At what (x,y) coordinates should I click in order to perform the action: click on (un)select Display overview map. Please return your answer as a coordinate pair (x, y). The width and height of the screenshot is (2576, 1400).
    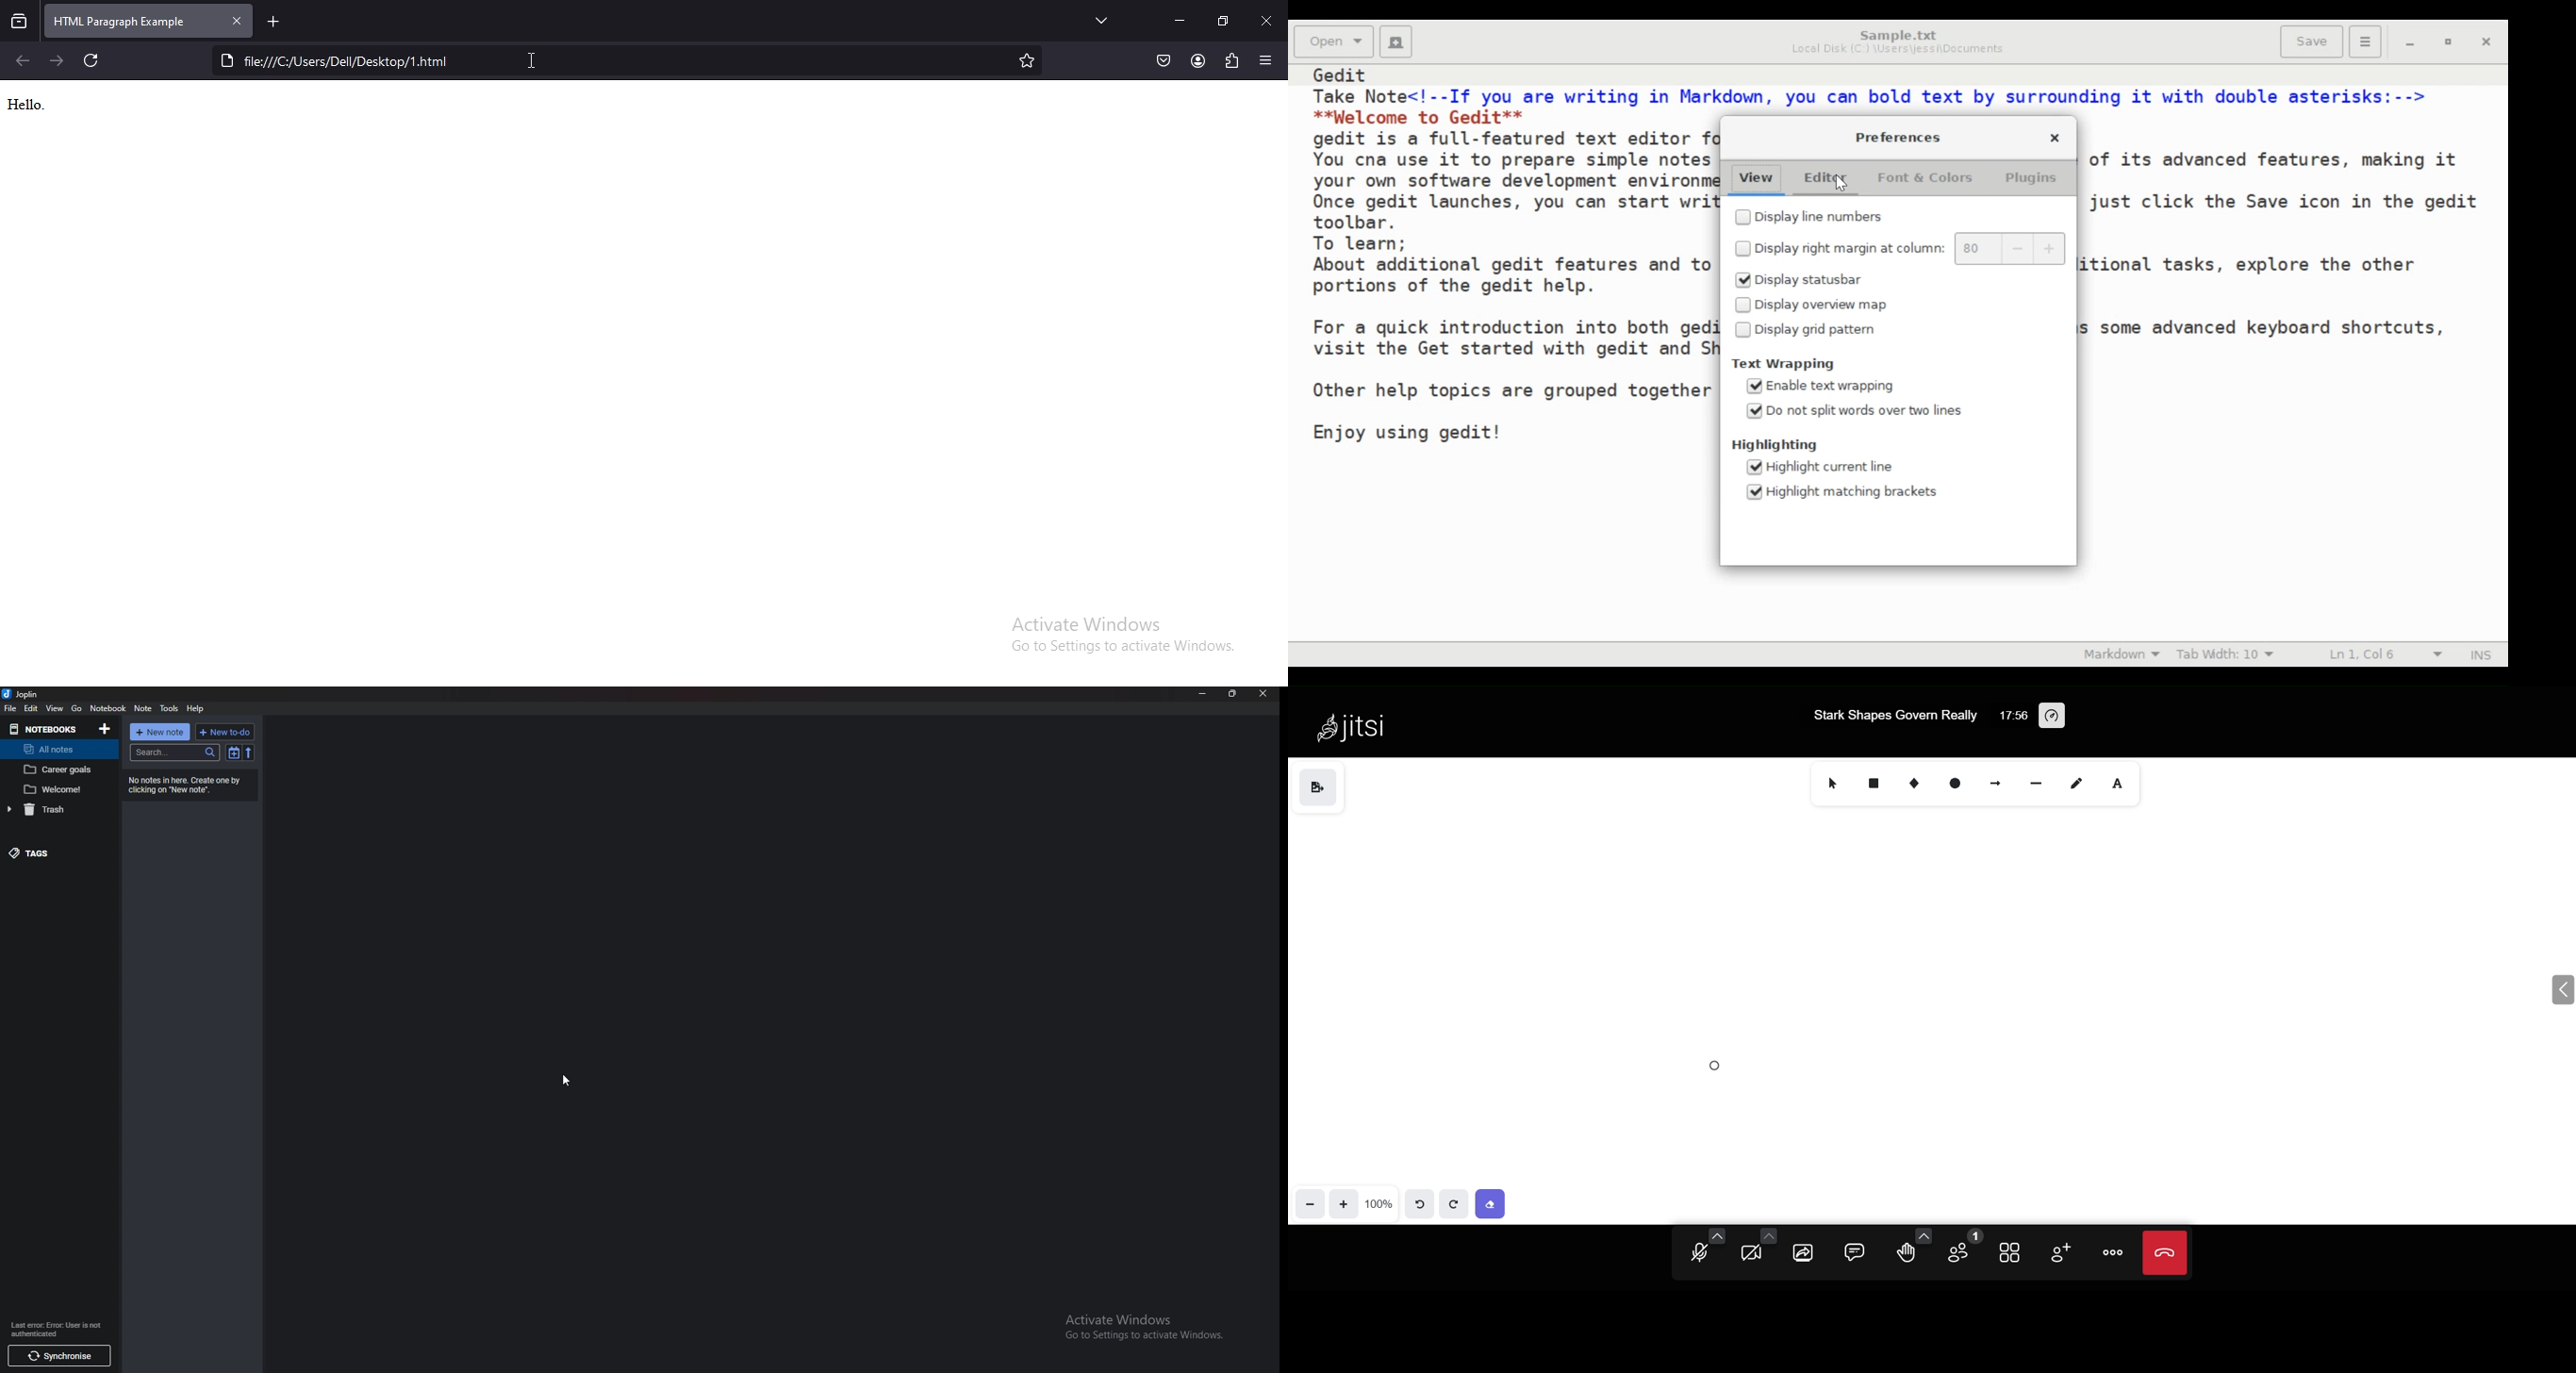
    Looking at the image, I should click on (1815, 305).